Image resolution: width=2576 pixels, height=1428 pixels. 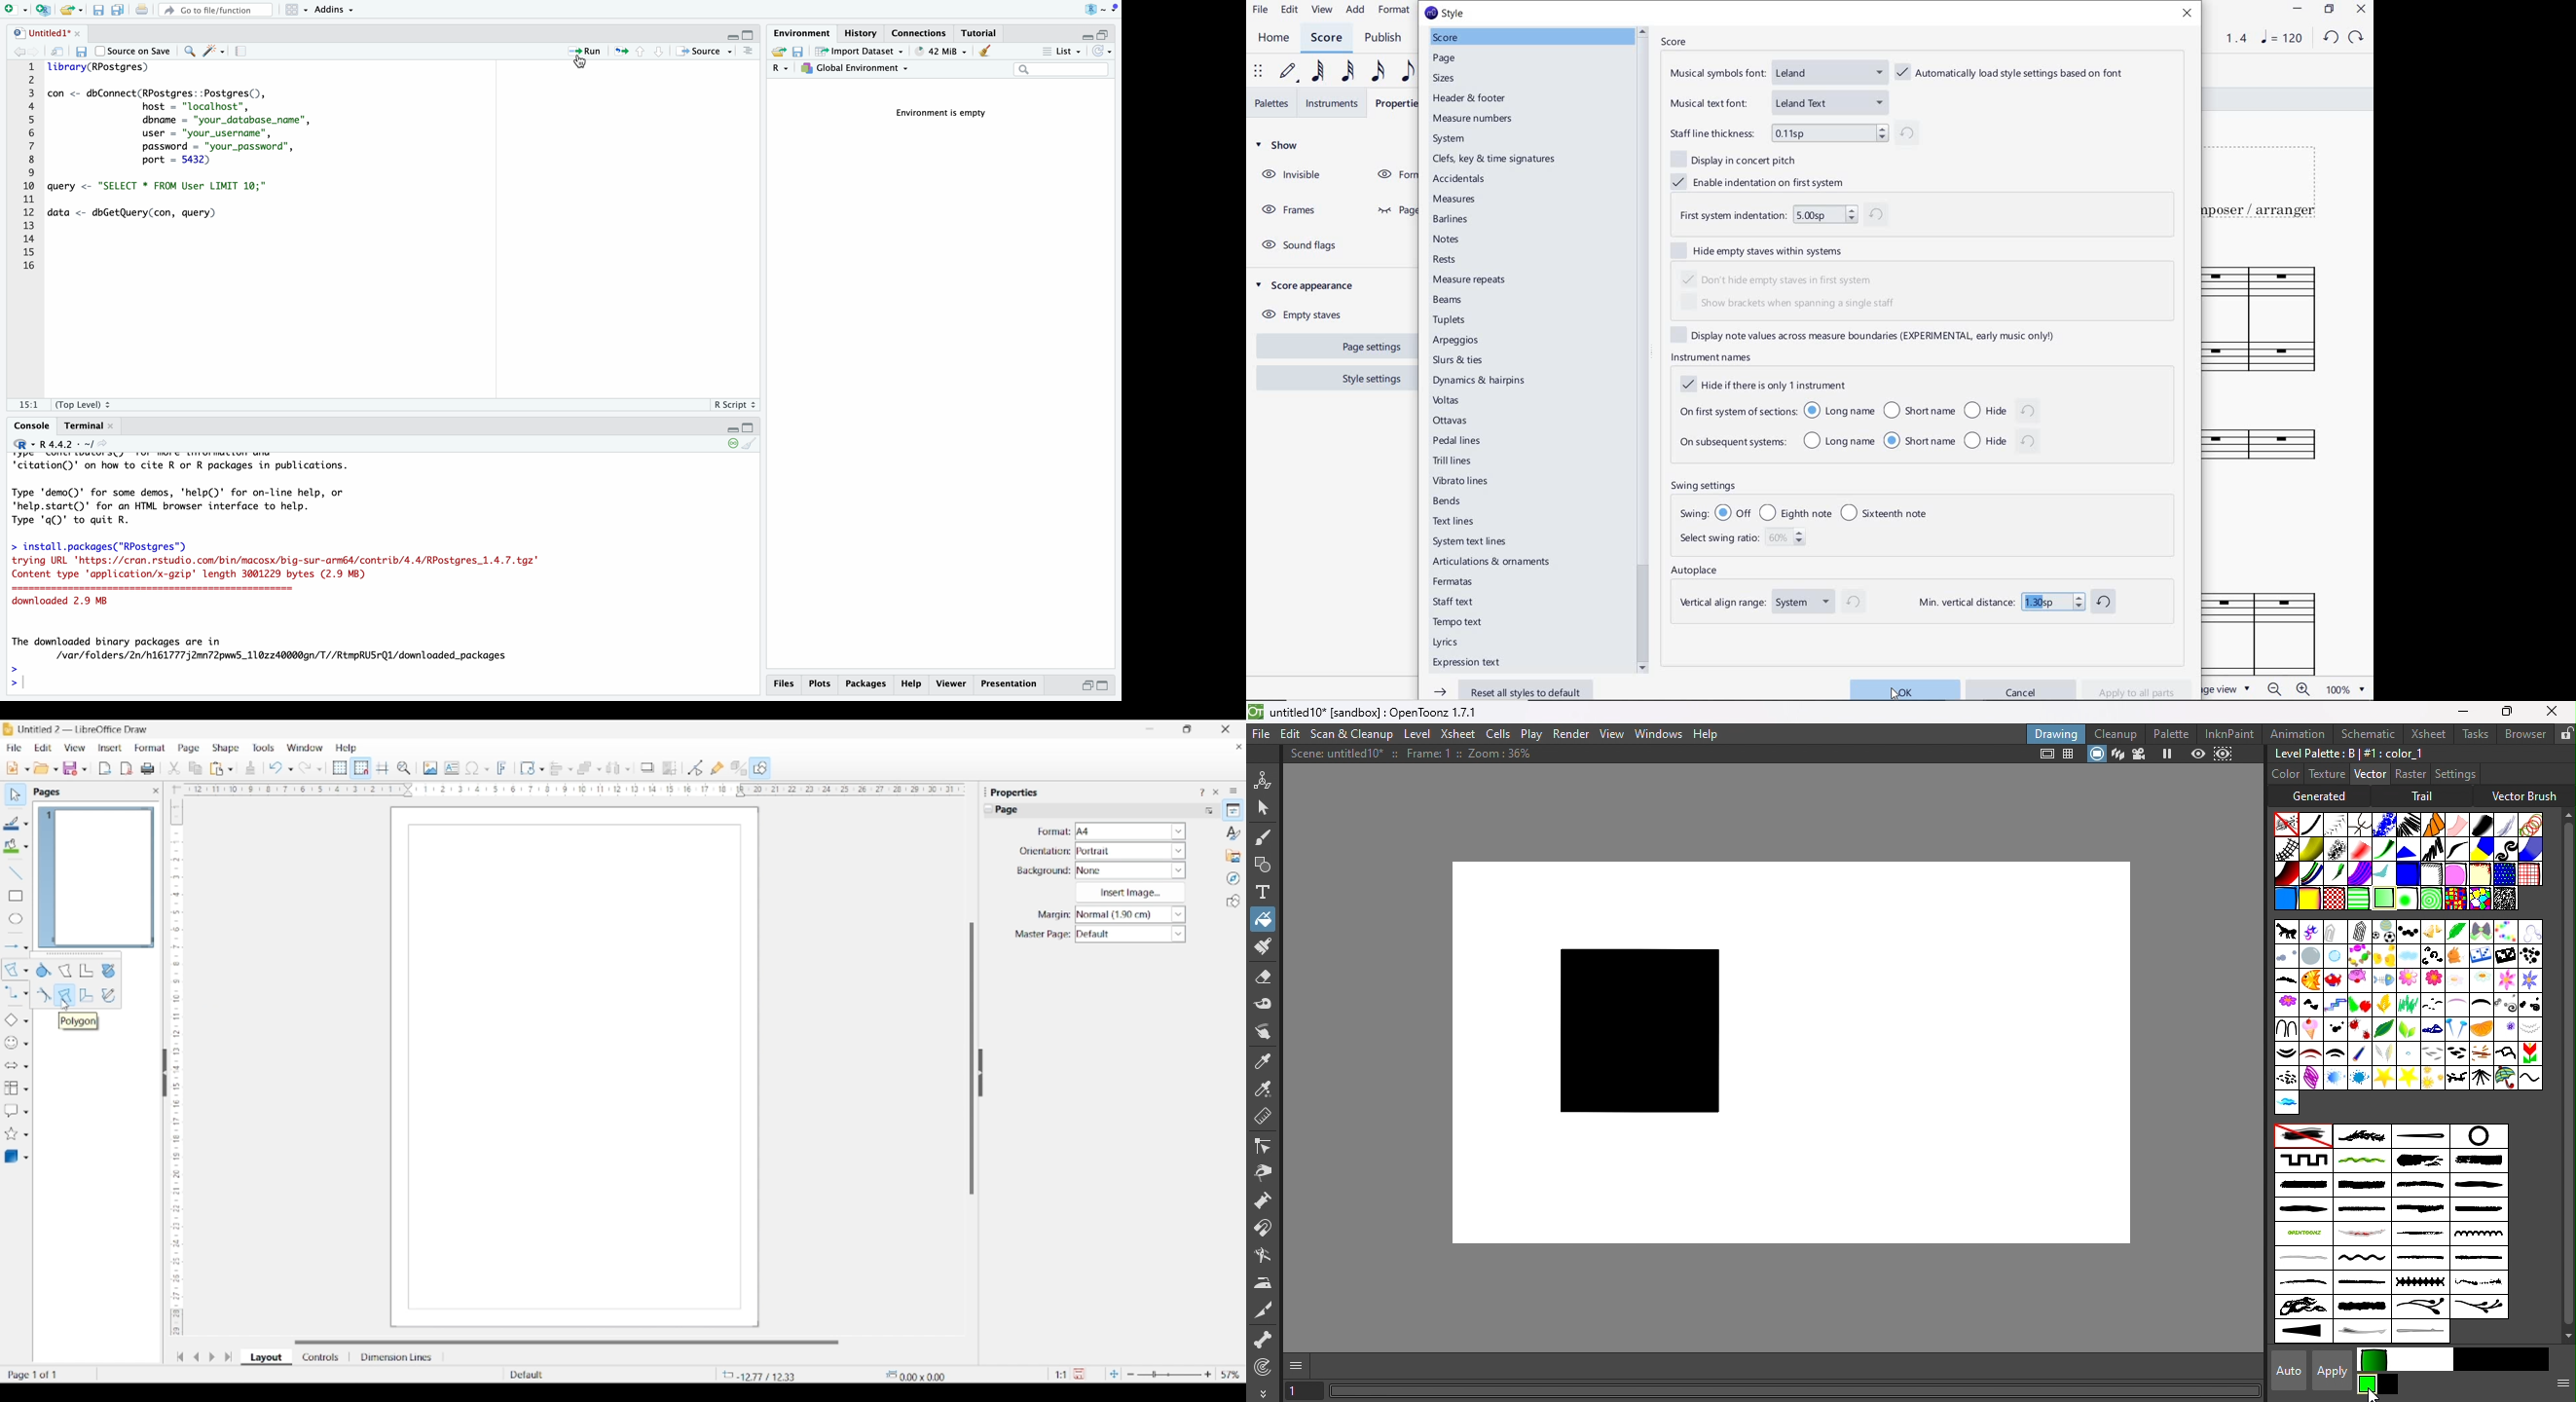 What do you see at coordinates (2286, 773) in the screenshot?
I see `Color` at bounding box center [2286, 773].